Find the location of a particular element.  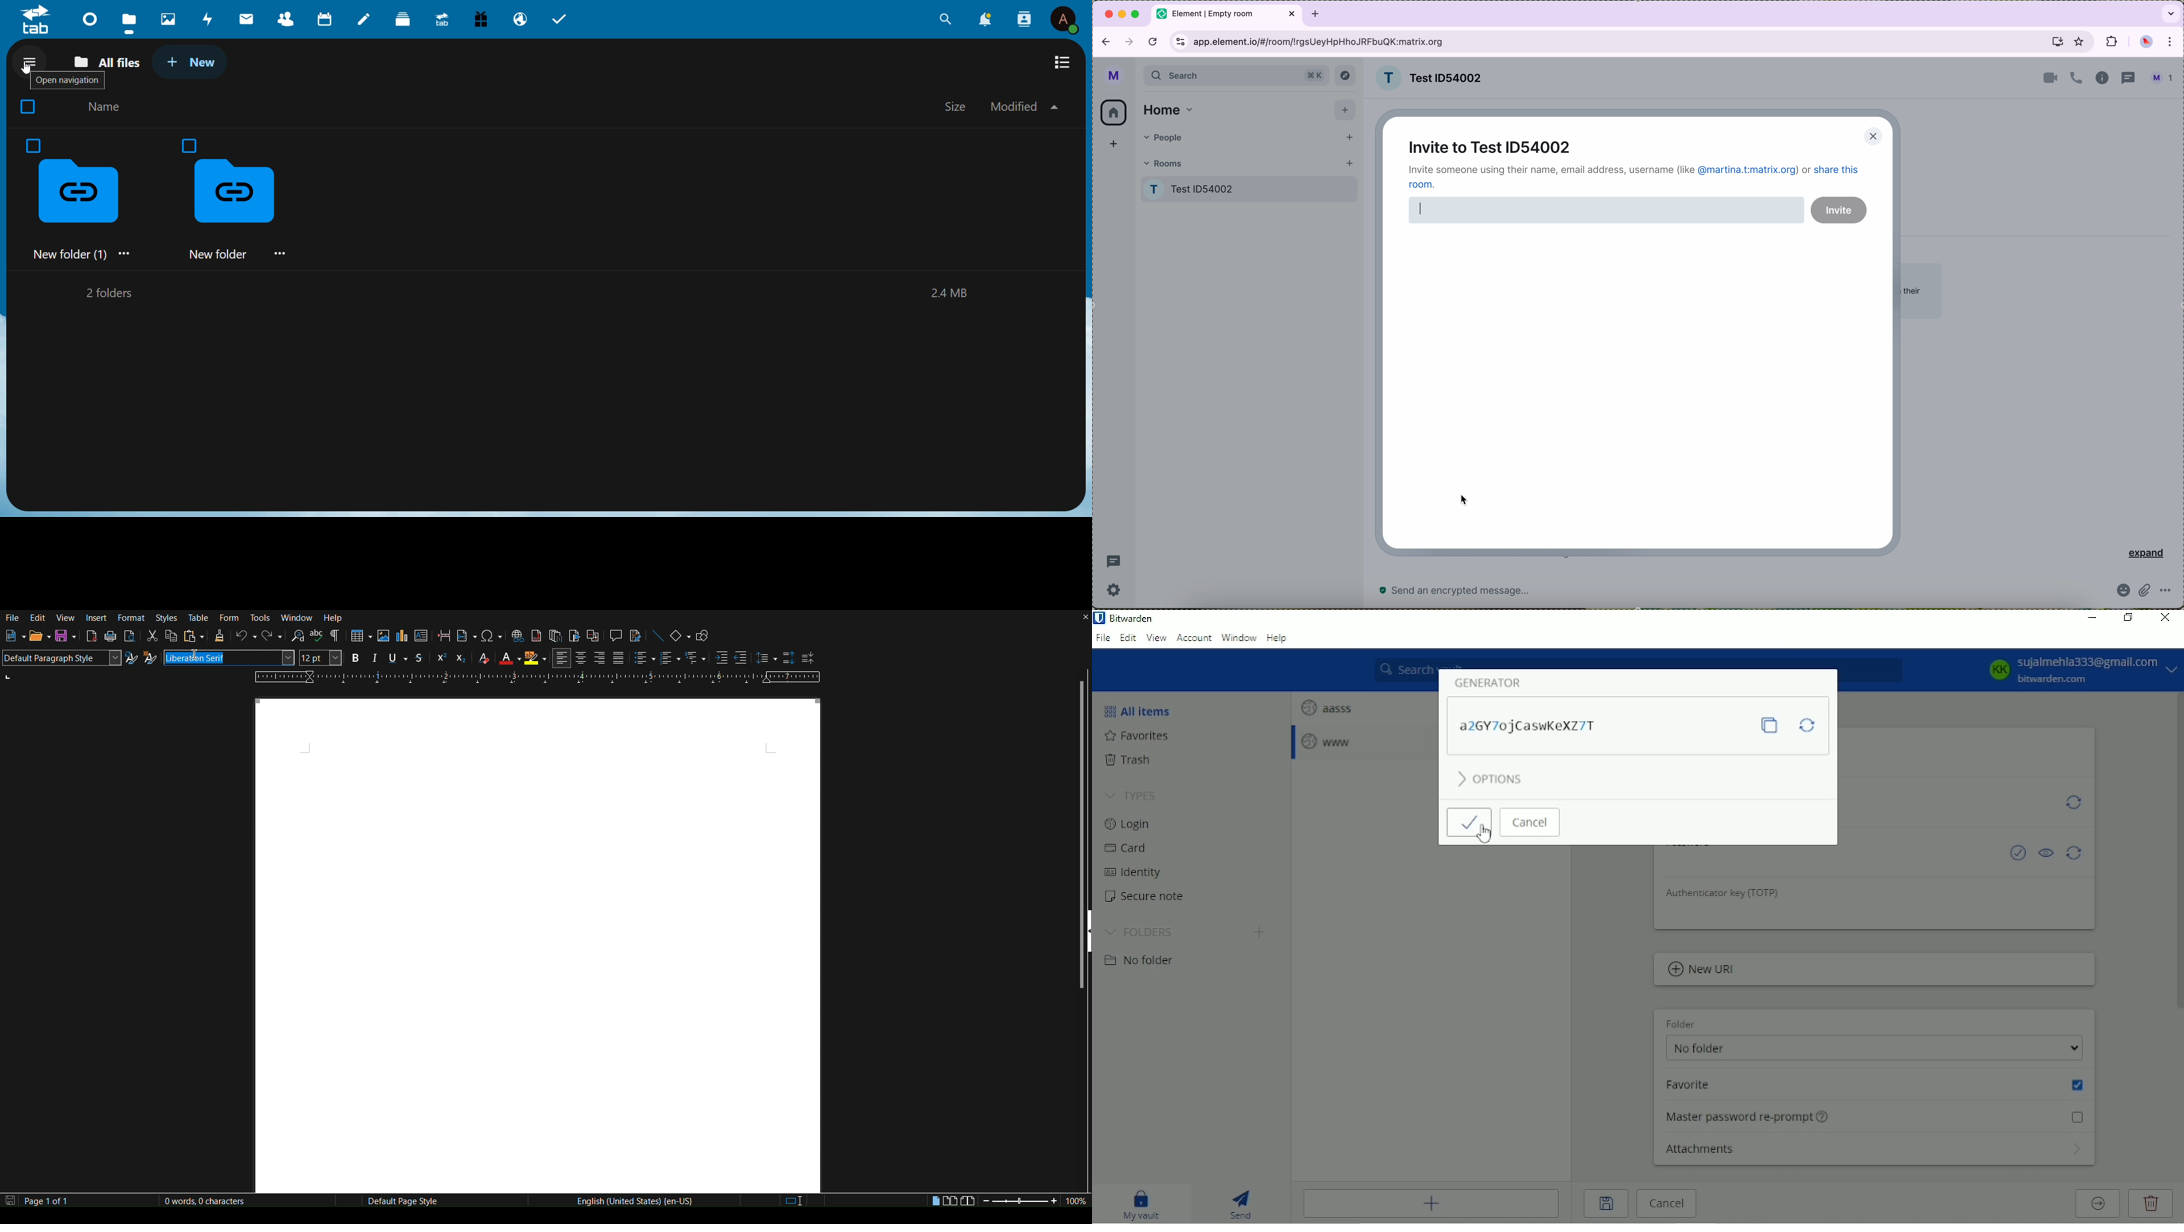

search contact is located at coordinates (1023, 18).